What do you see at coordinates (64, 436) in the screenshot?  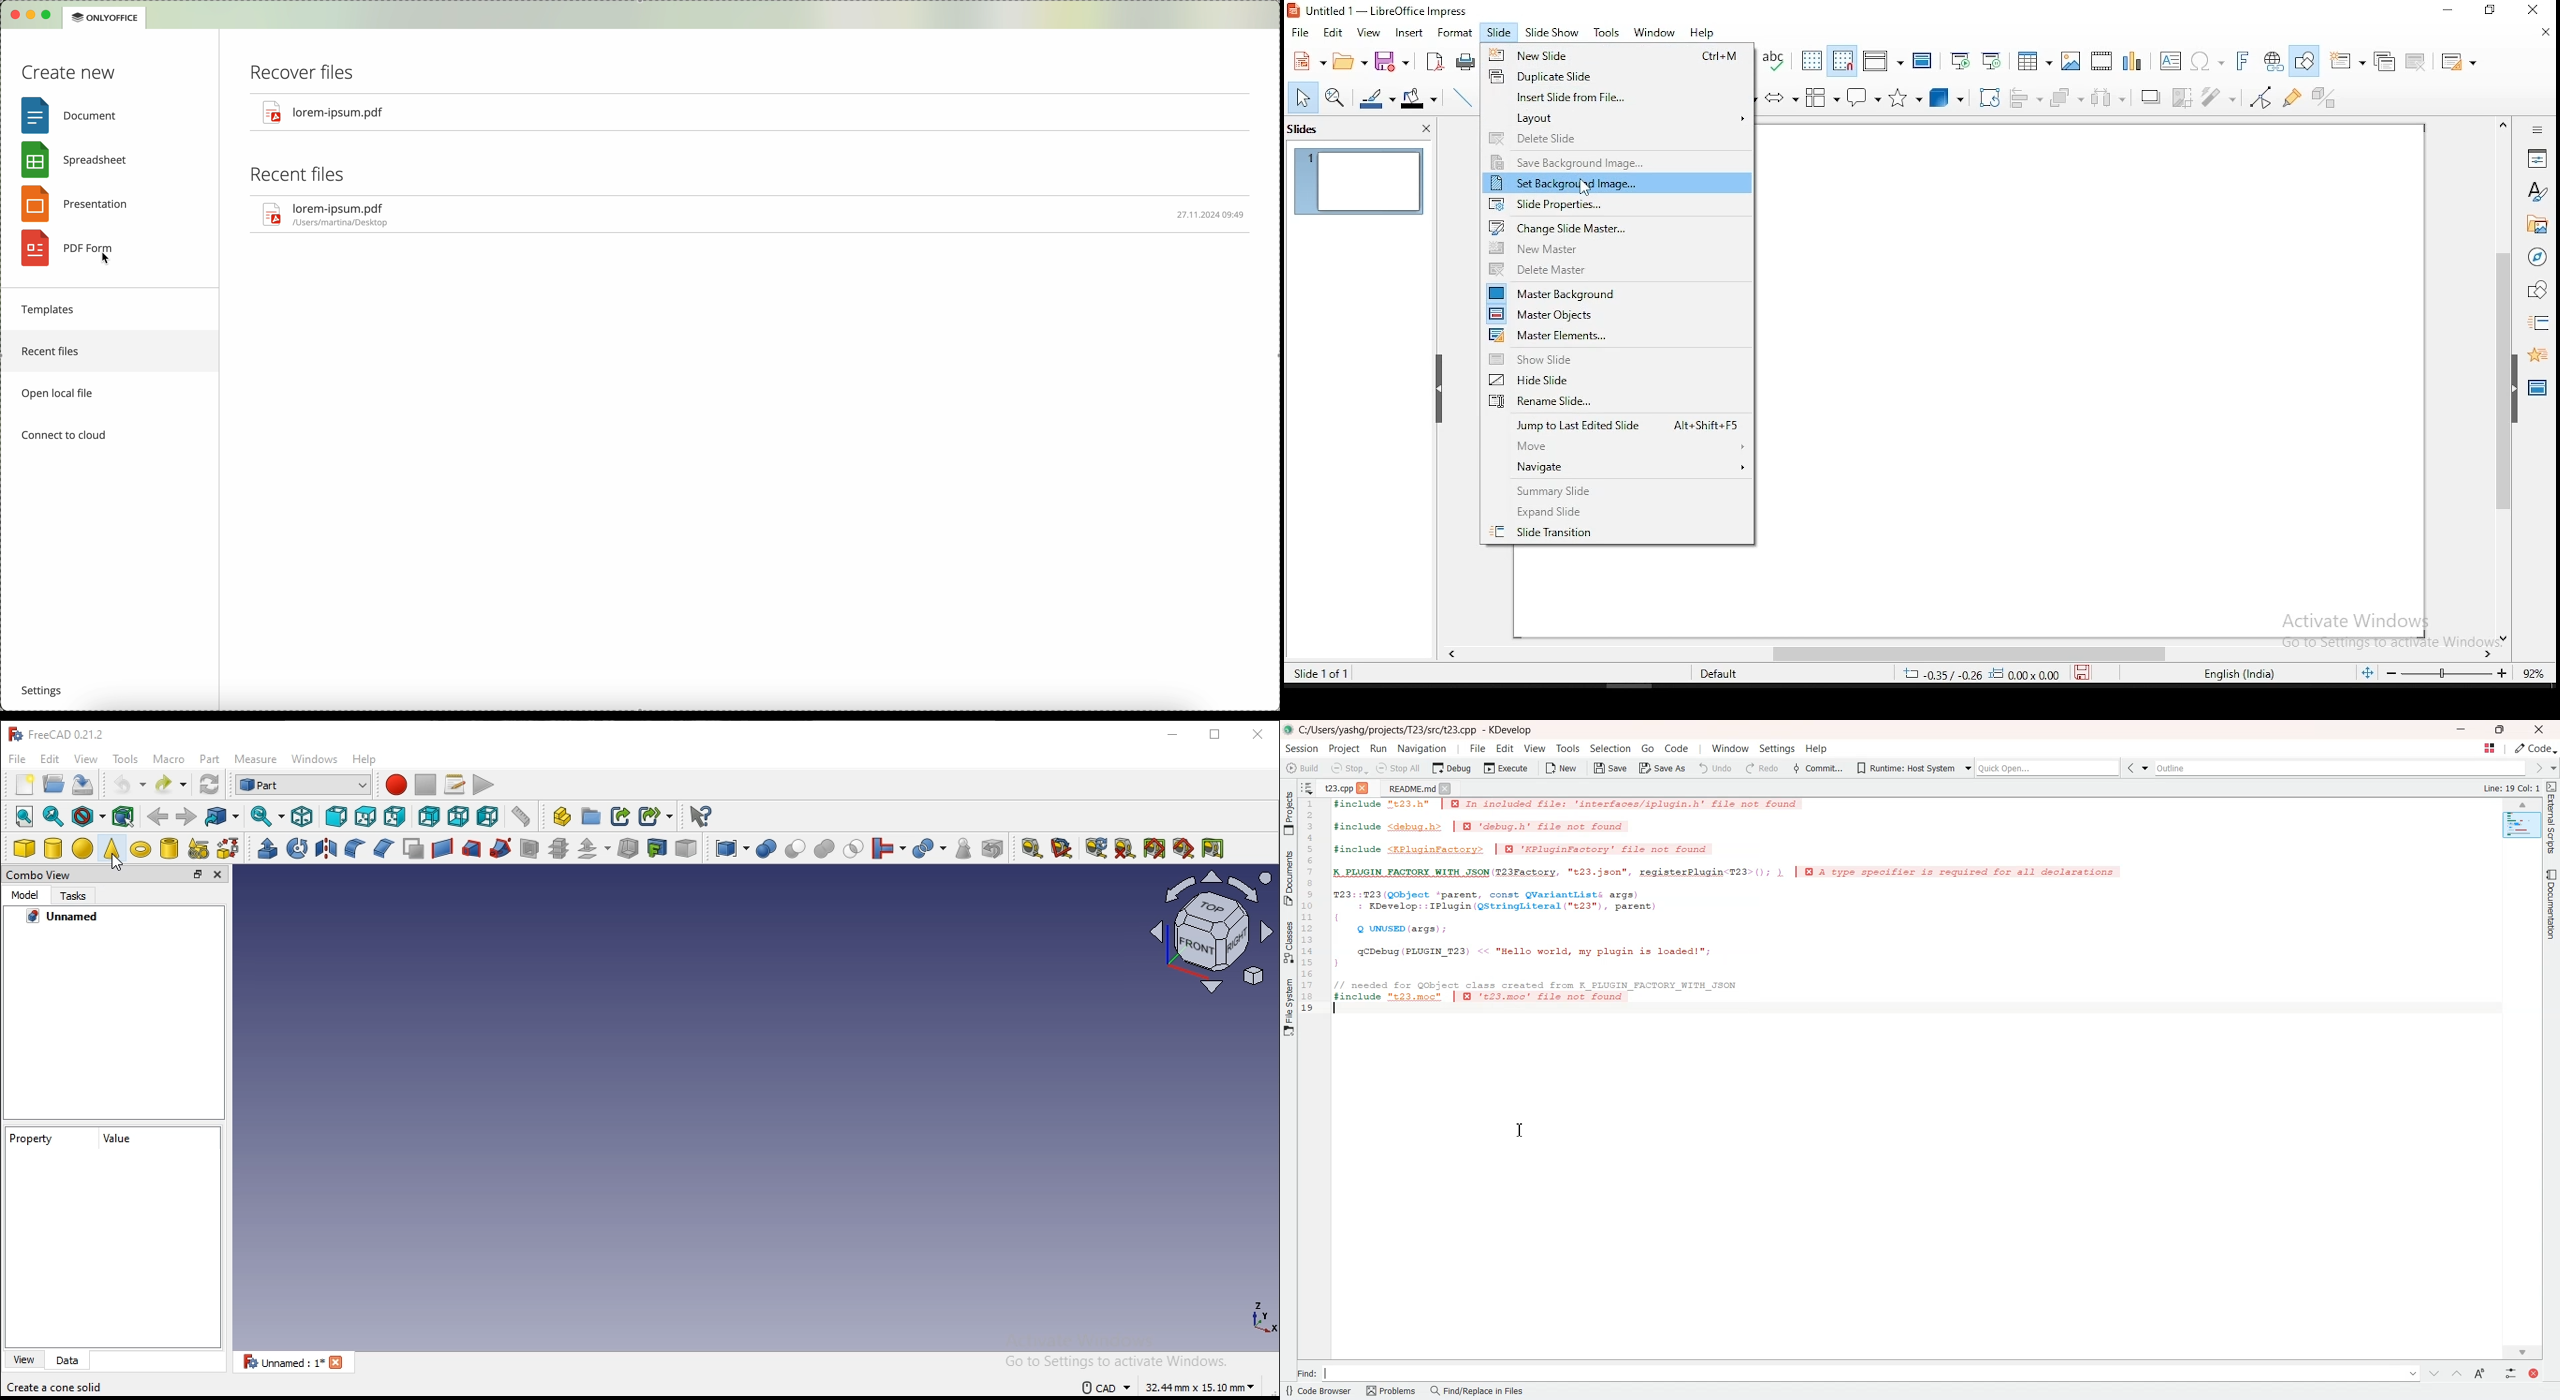 I see `connect to cloud` at bounding box center [64, 436].